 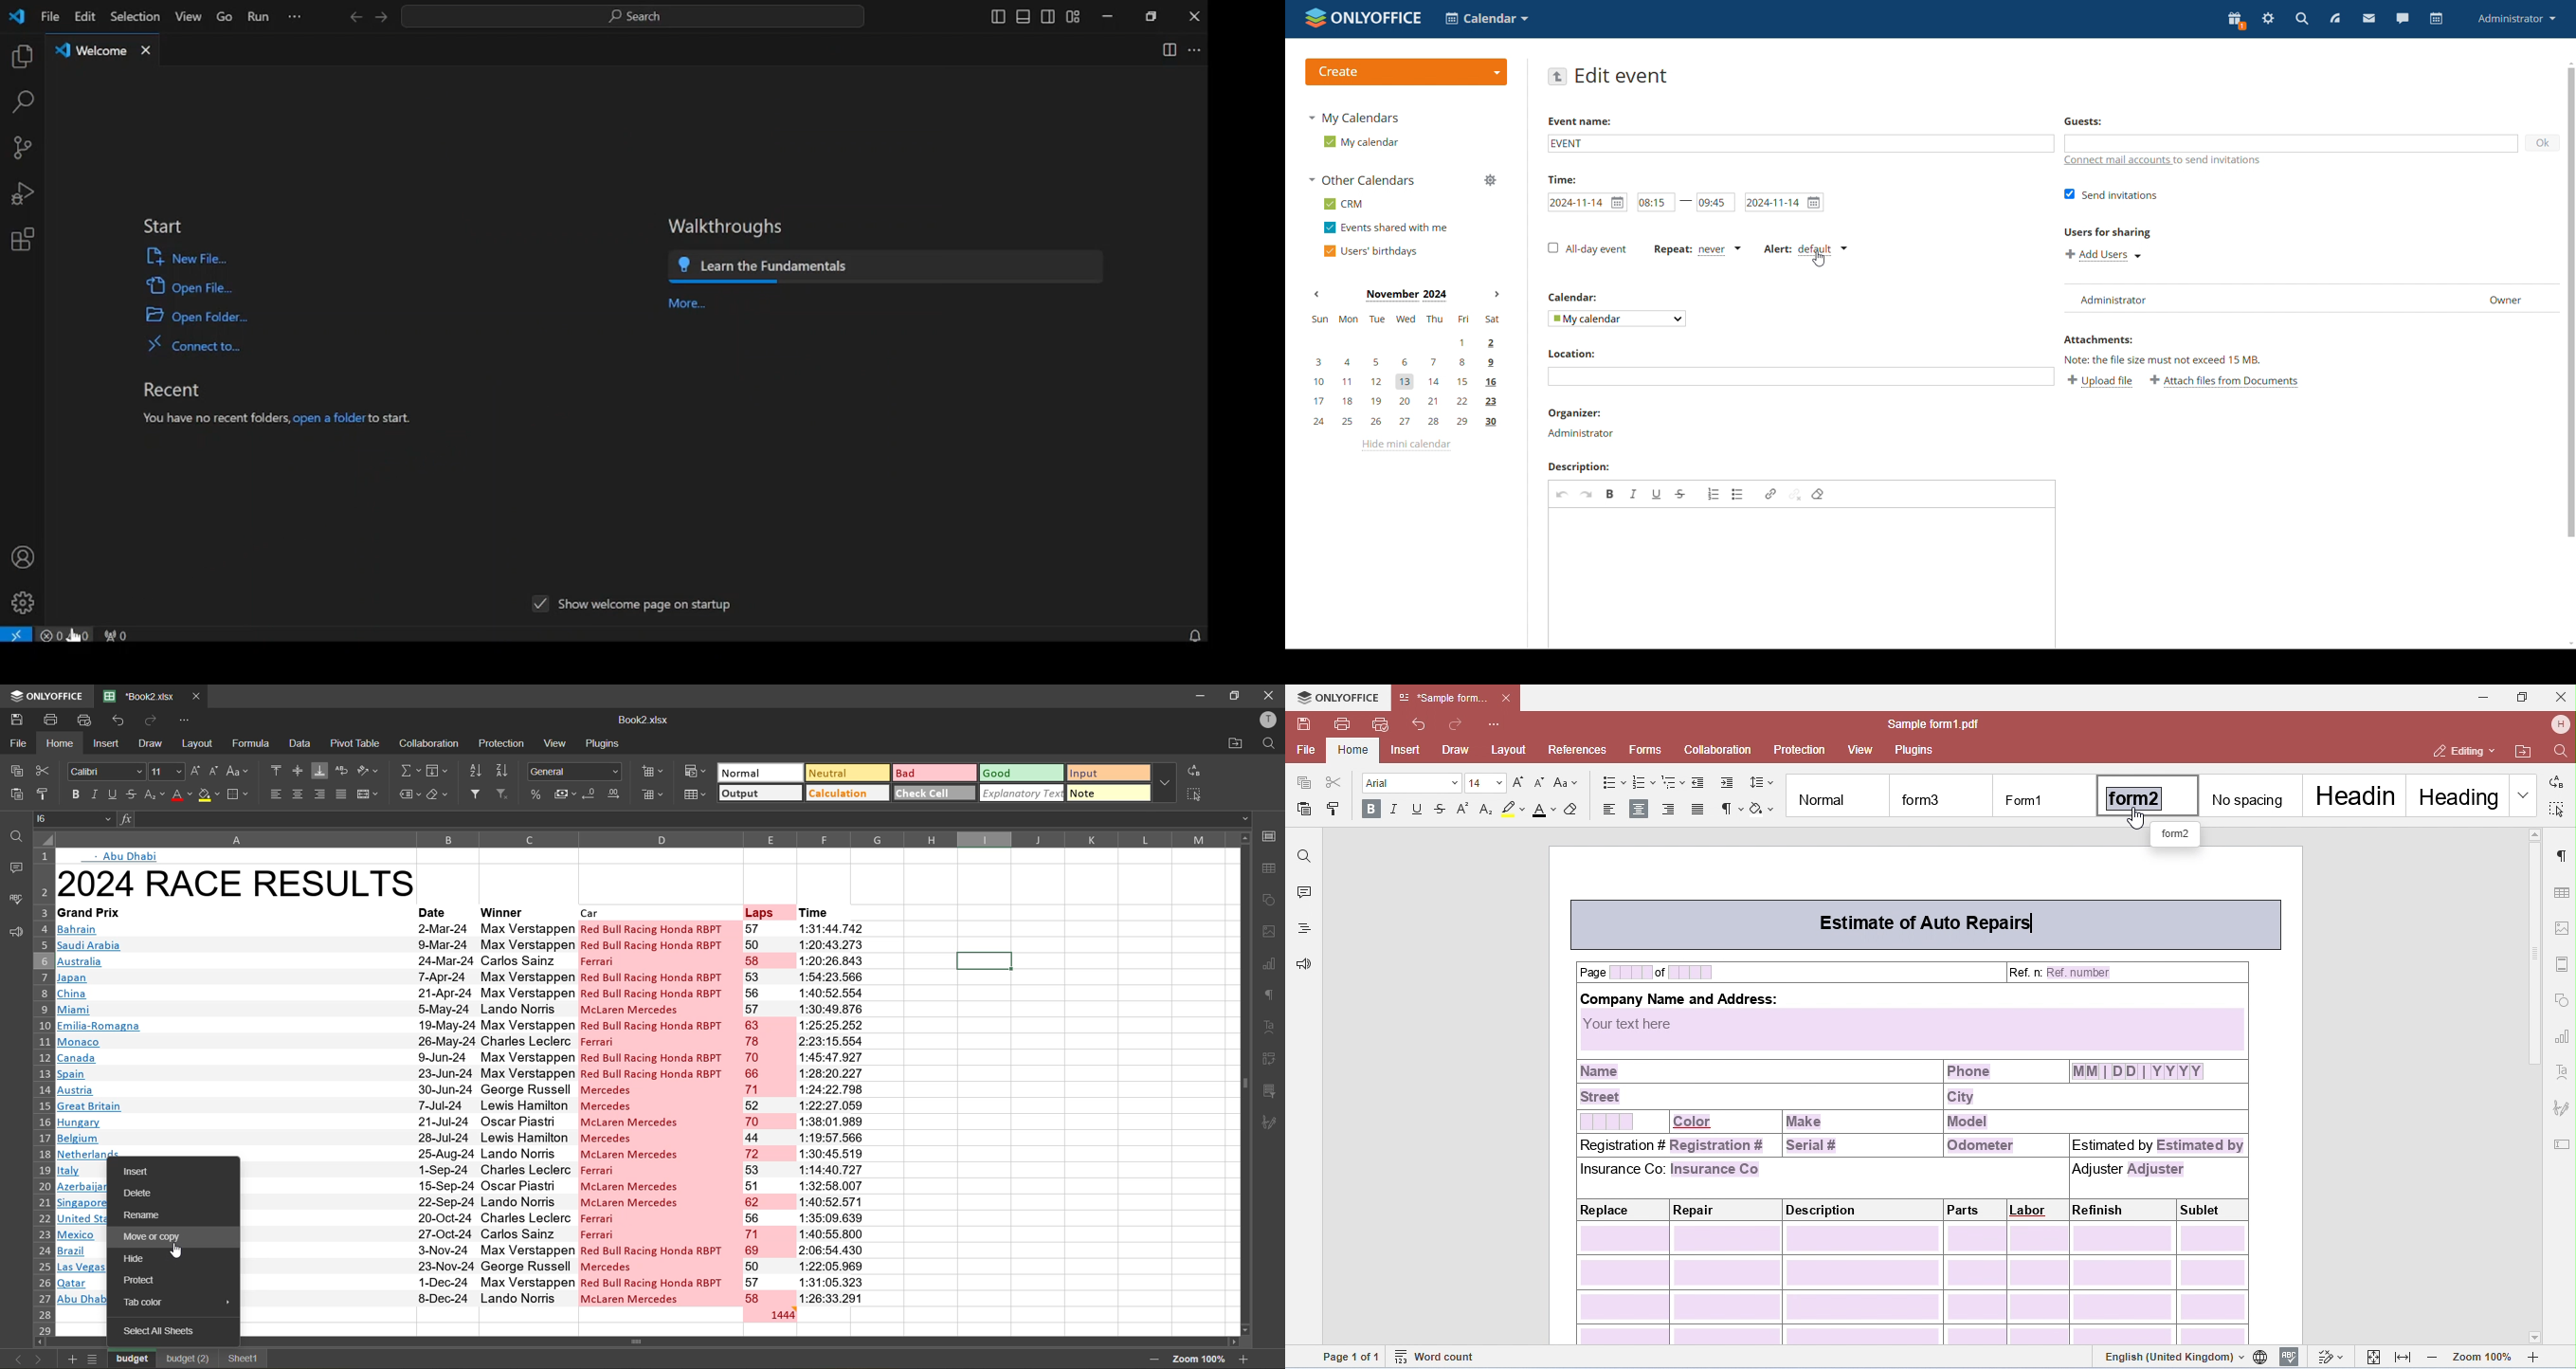 I want to click on toggle secondary sidebar, so click(x=1049, y=17).